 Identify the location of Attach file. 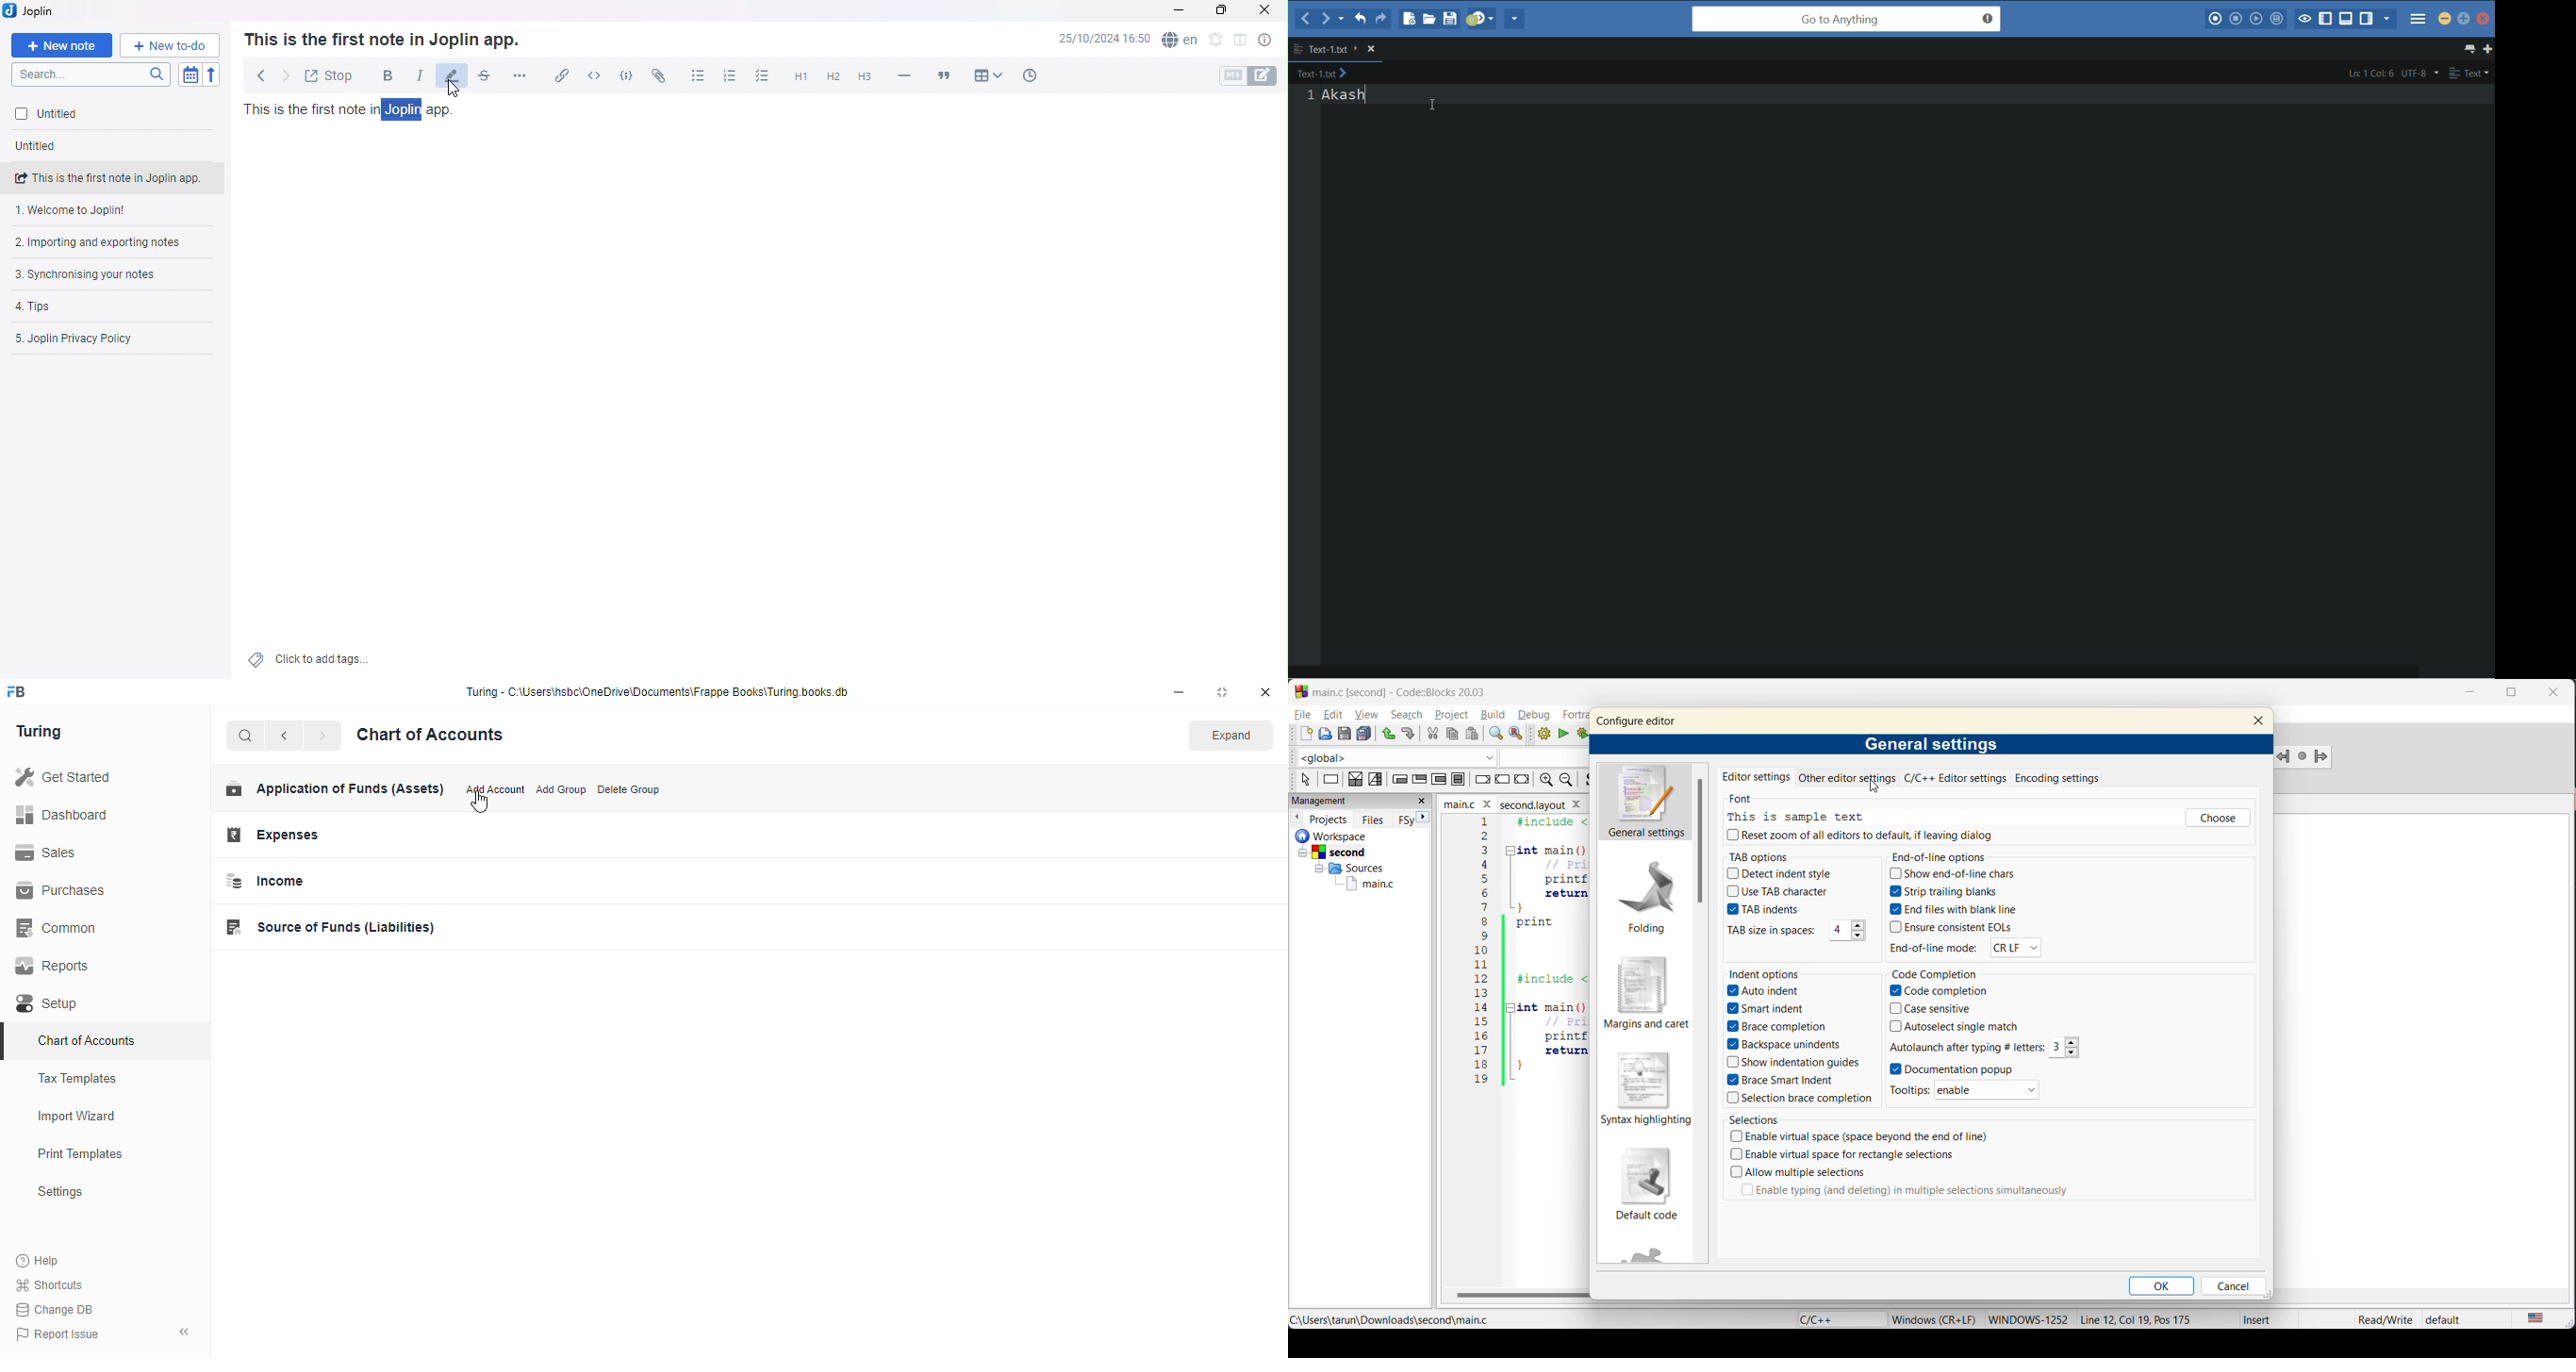
(658, 75).